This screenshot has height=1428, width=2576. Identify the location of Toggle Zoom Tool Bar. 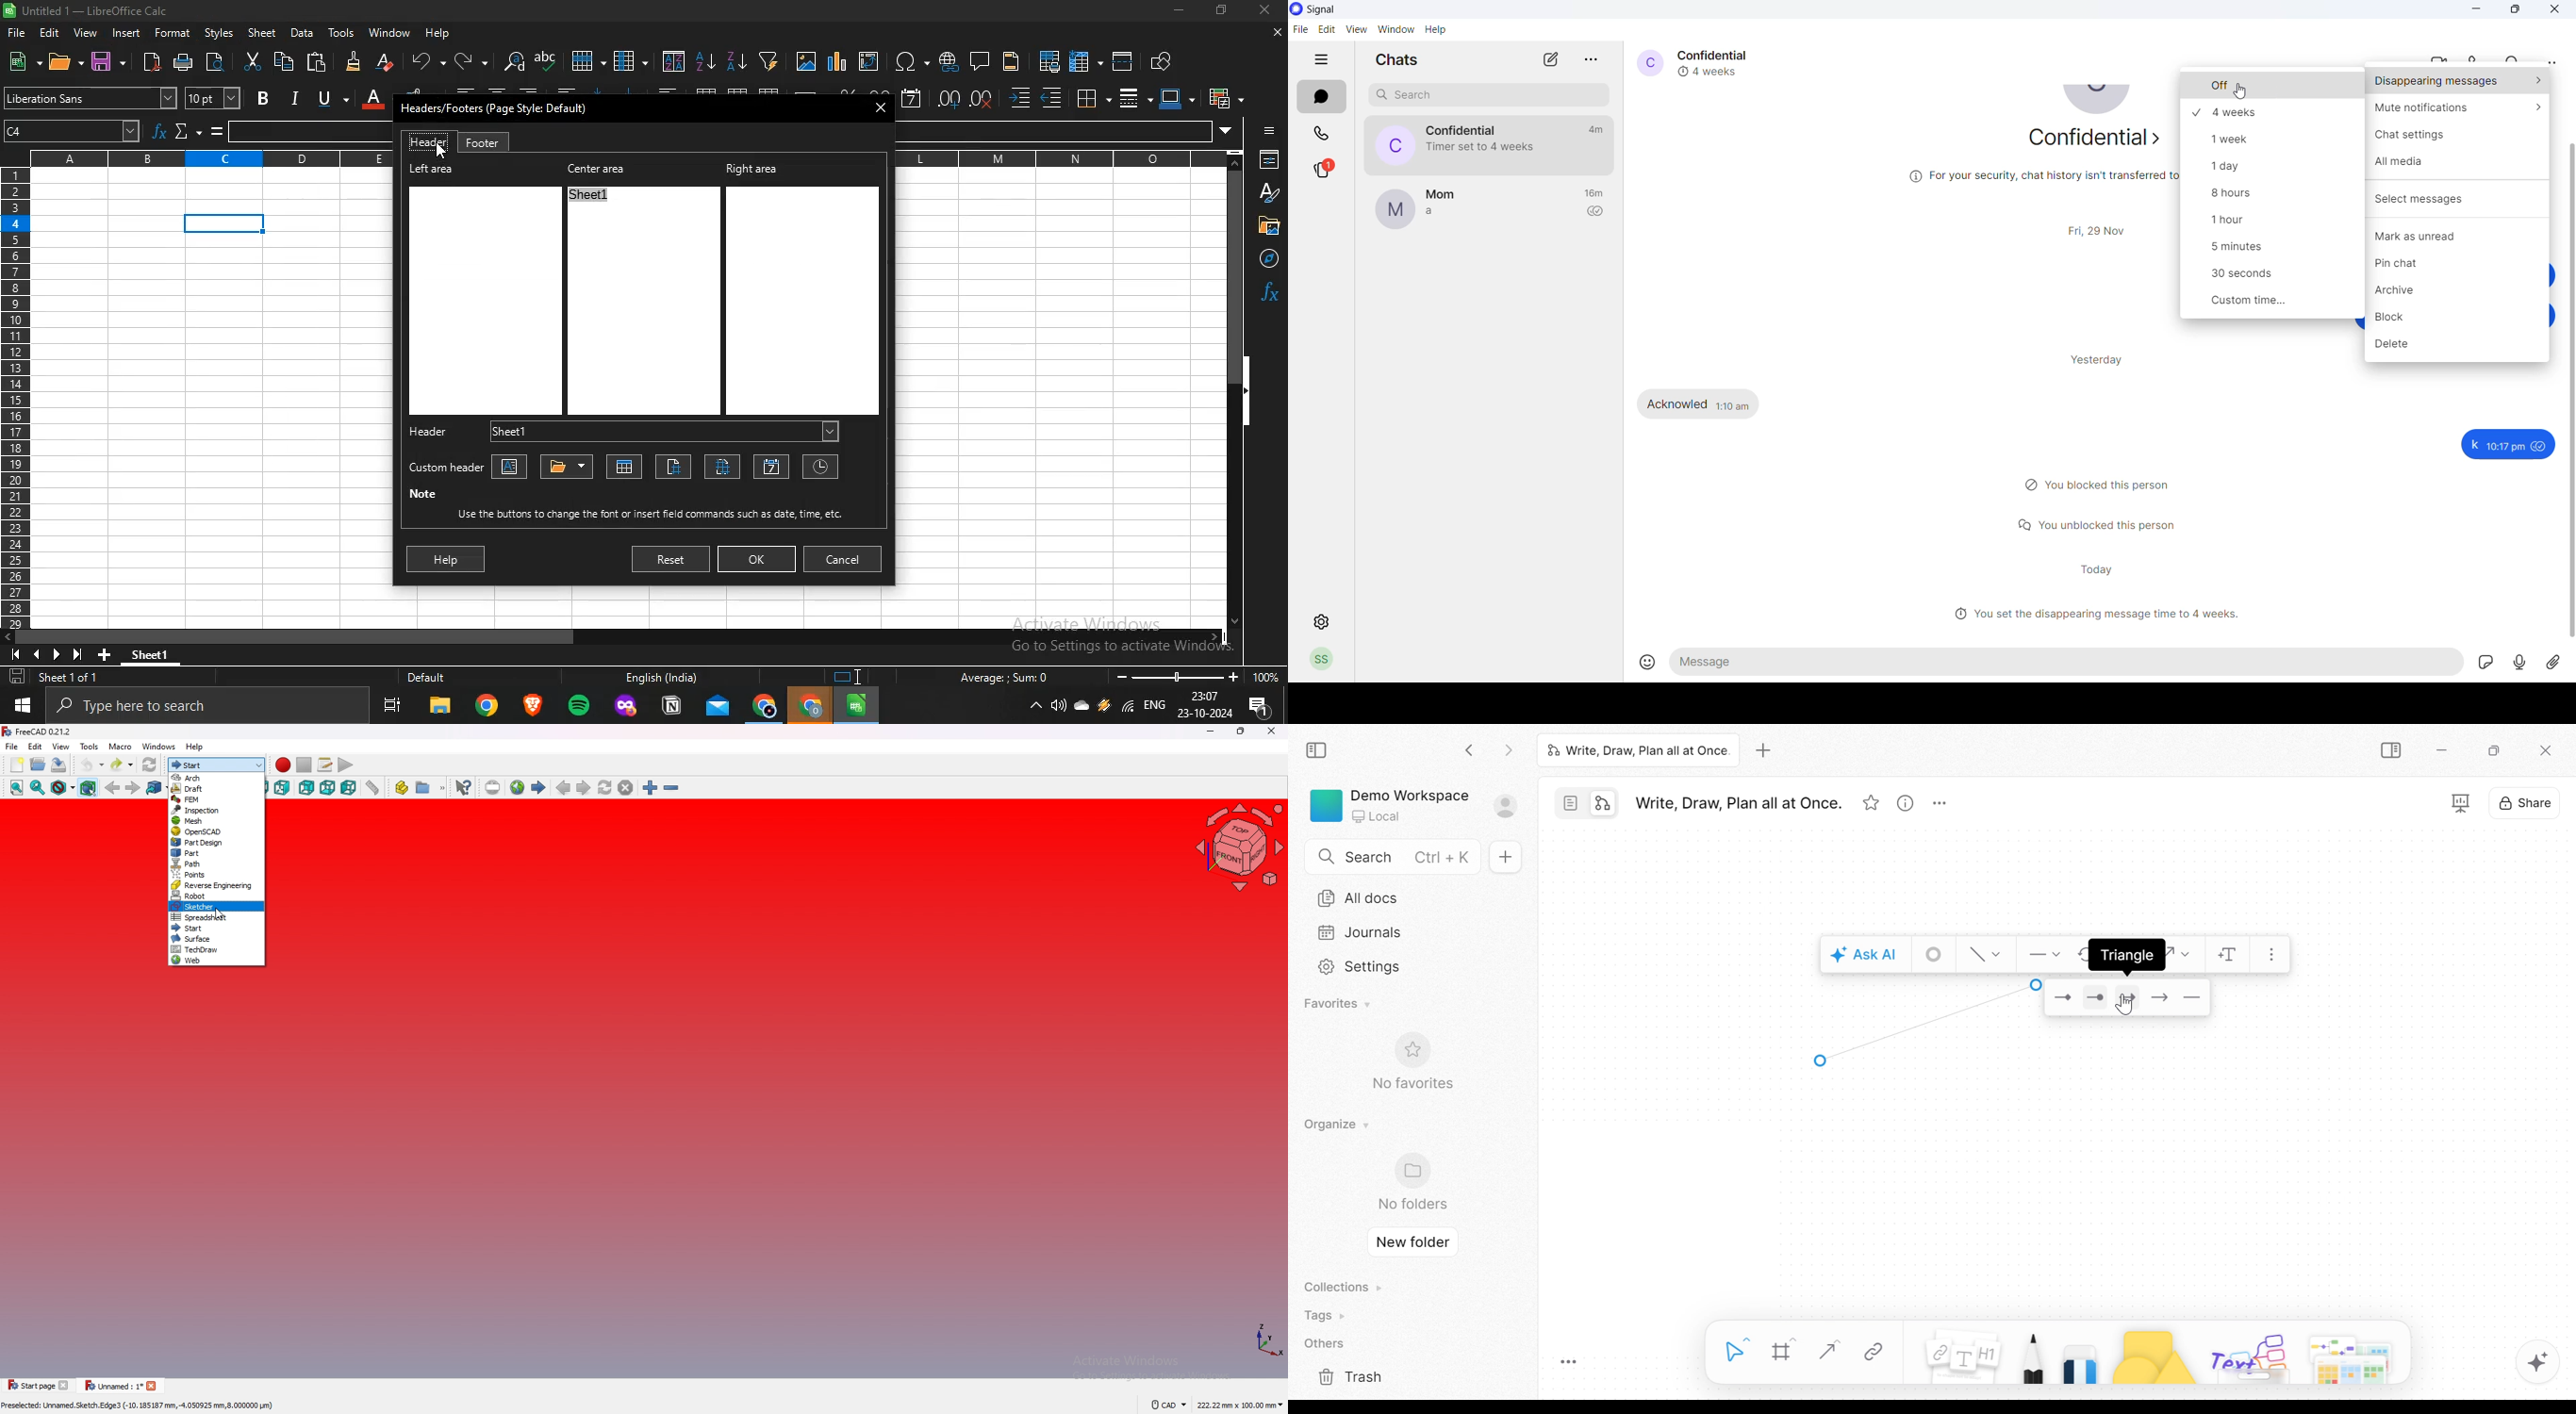
(1569, 1363).